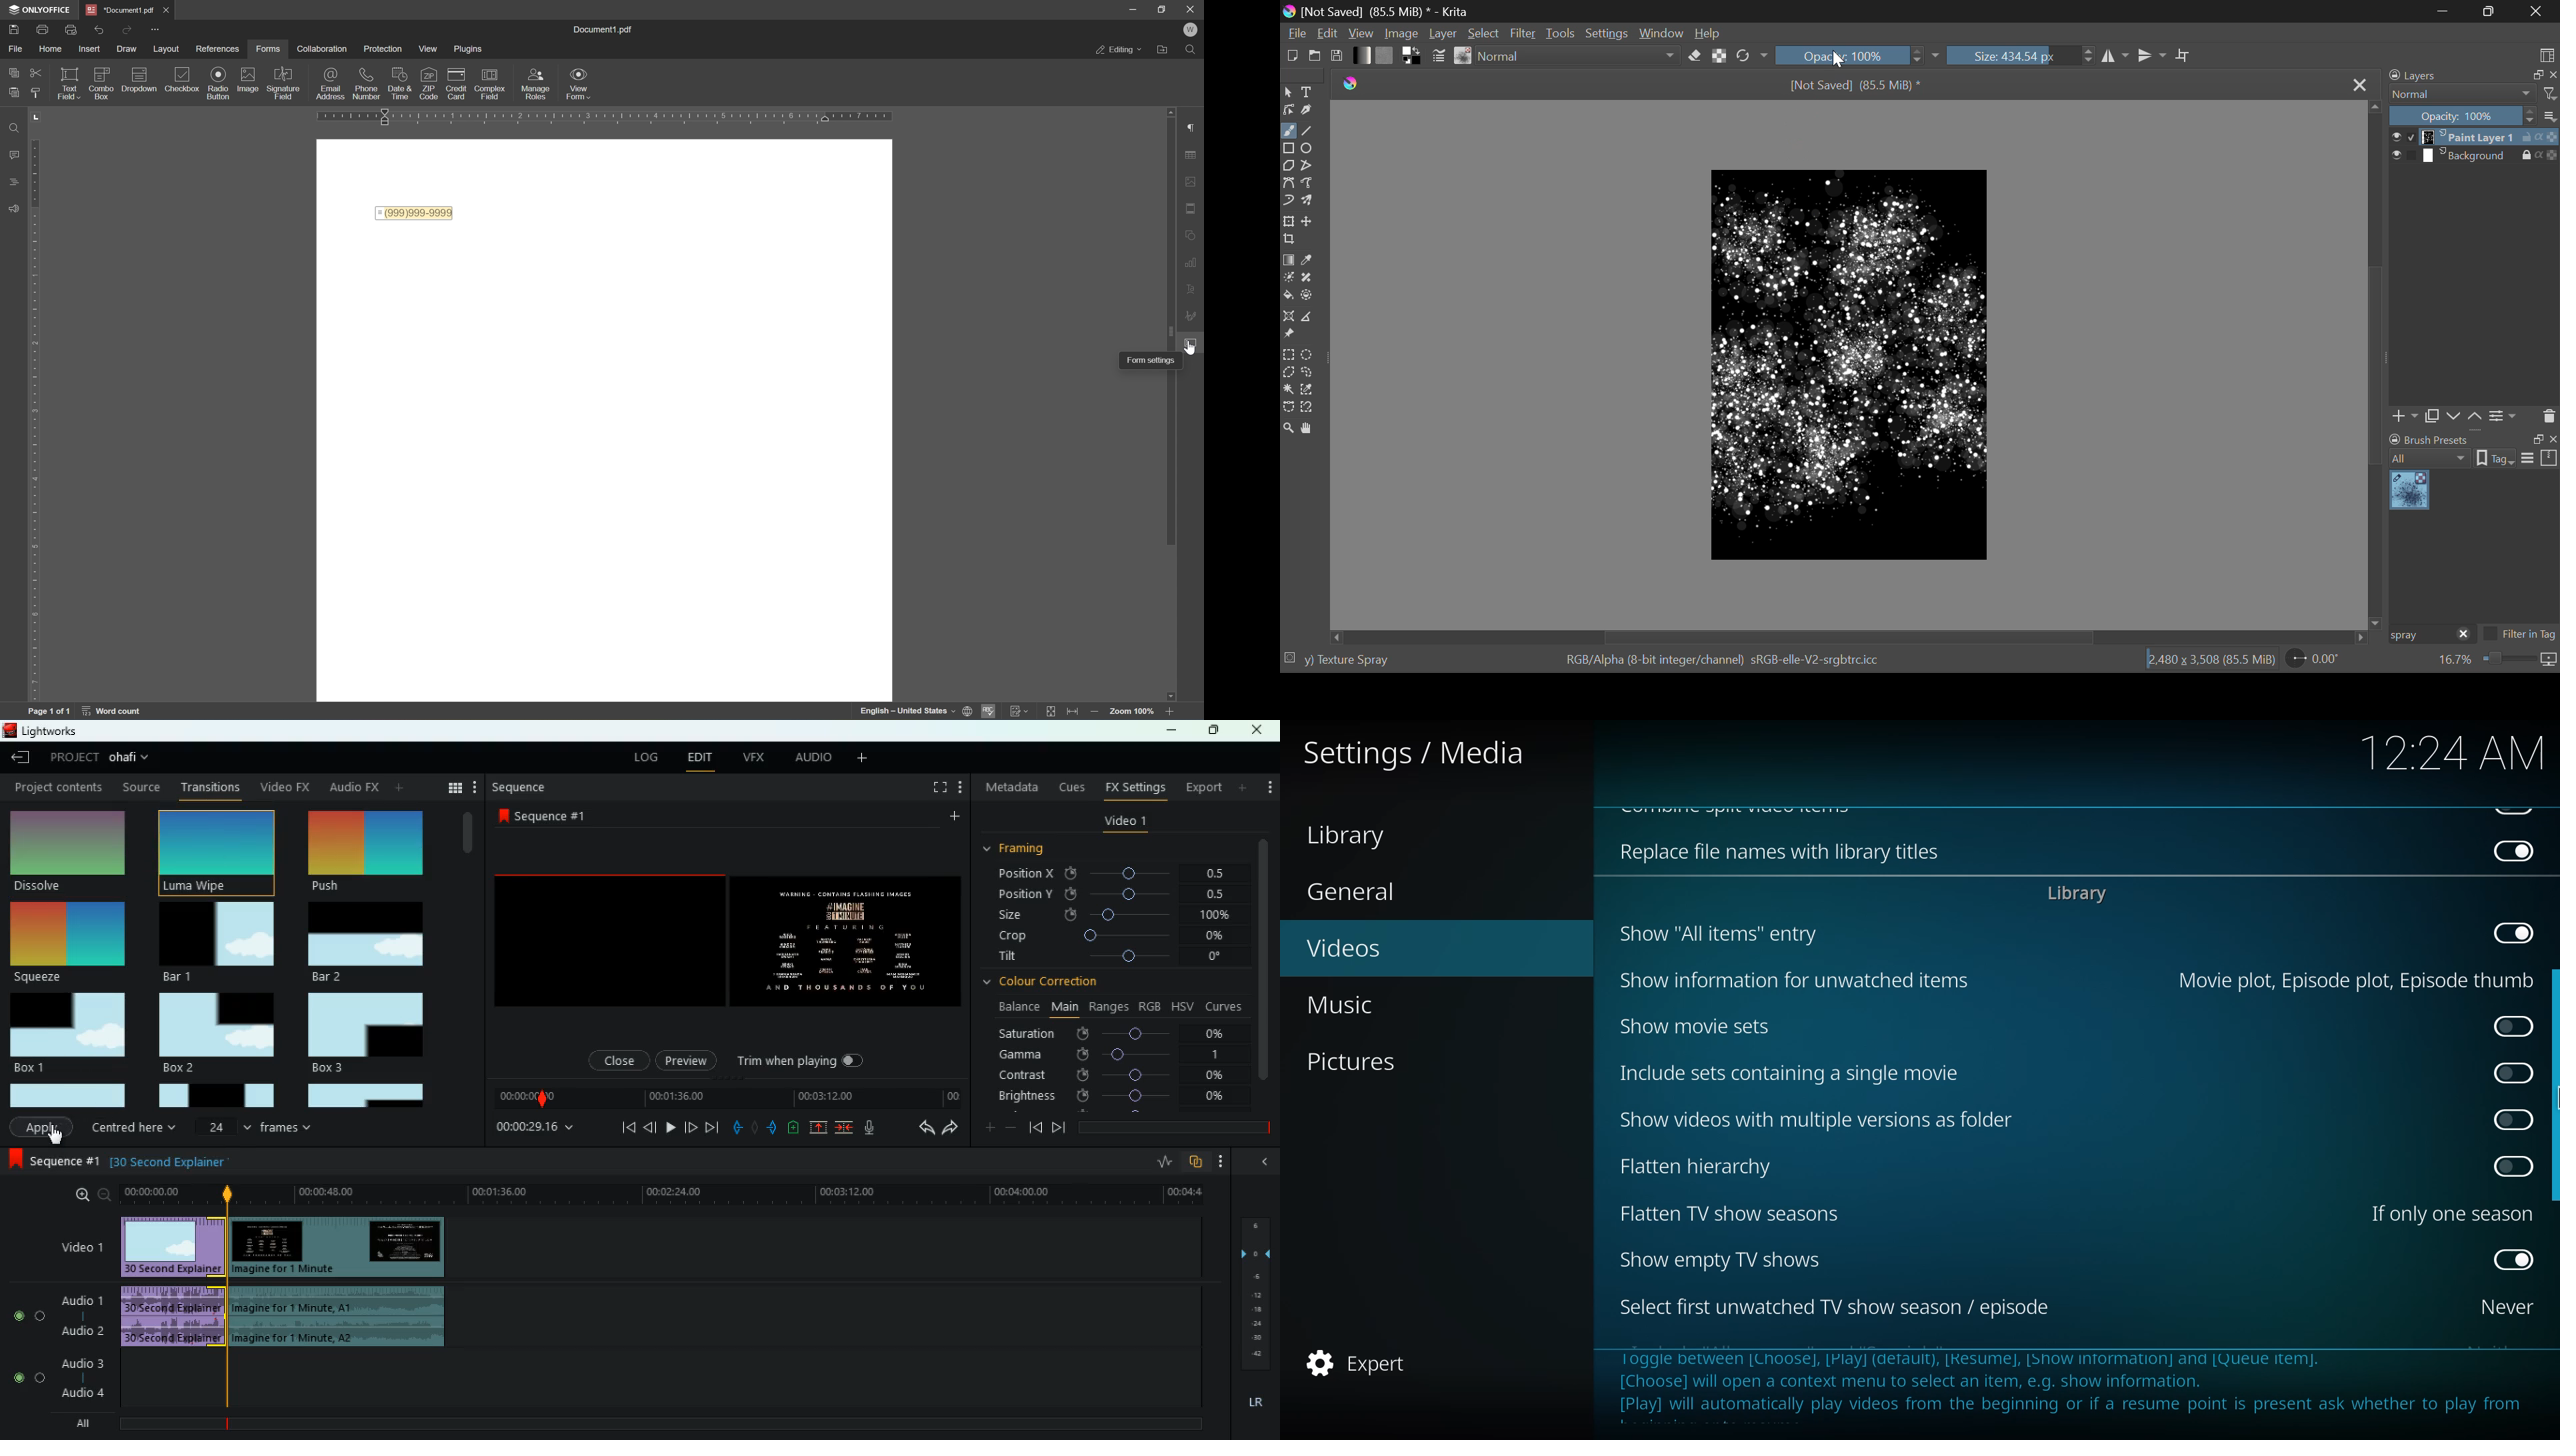 The image size is (2576, 1456). I want to click on close, so click(167, 9).